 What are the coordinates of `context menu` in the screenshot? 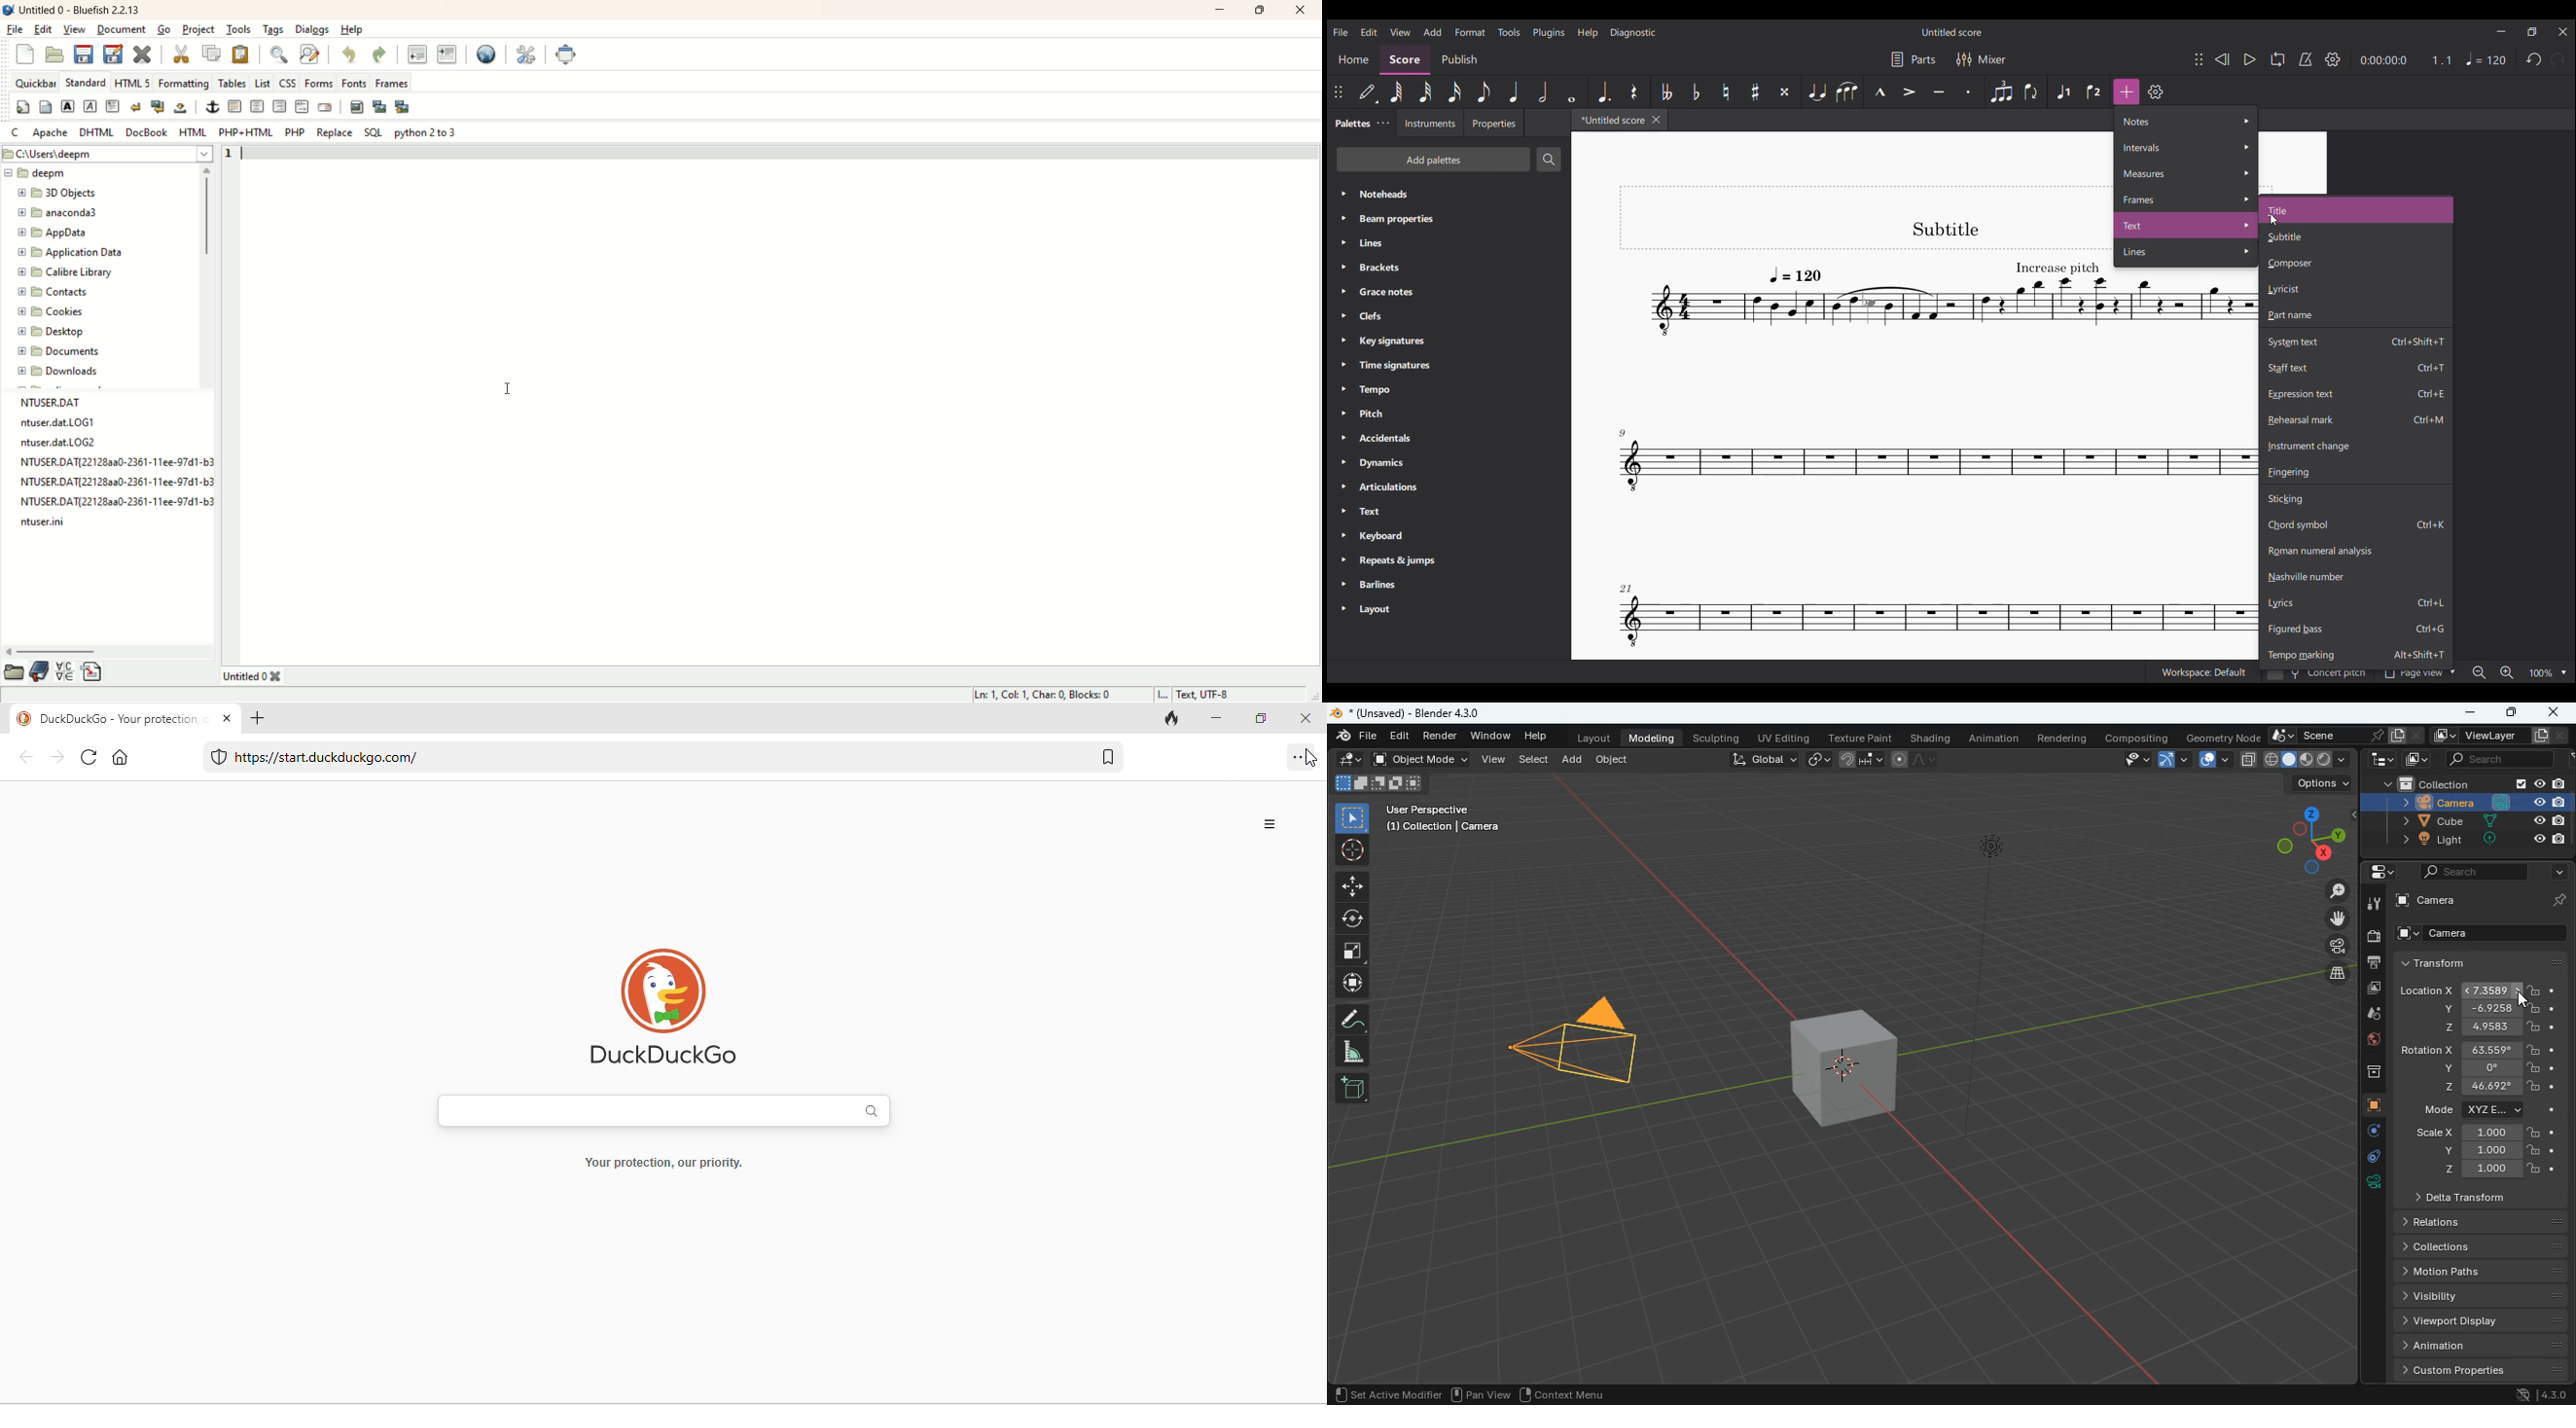 It's located at (1567, 1393).